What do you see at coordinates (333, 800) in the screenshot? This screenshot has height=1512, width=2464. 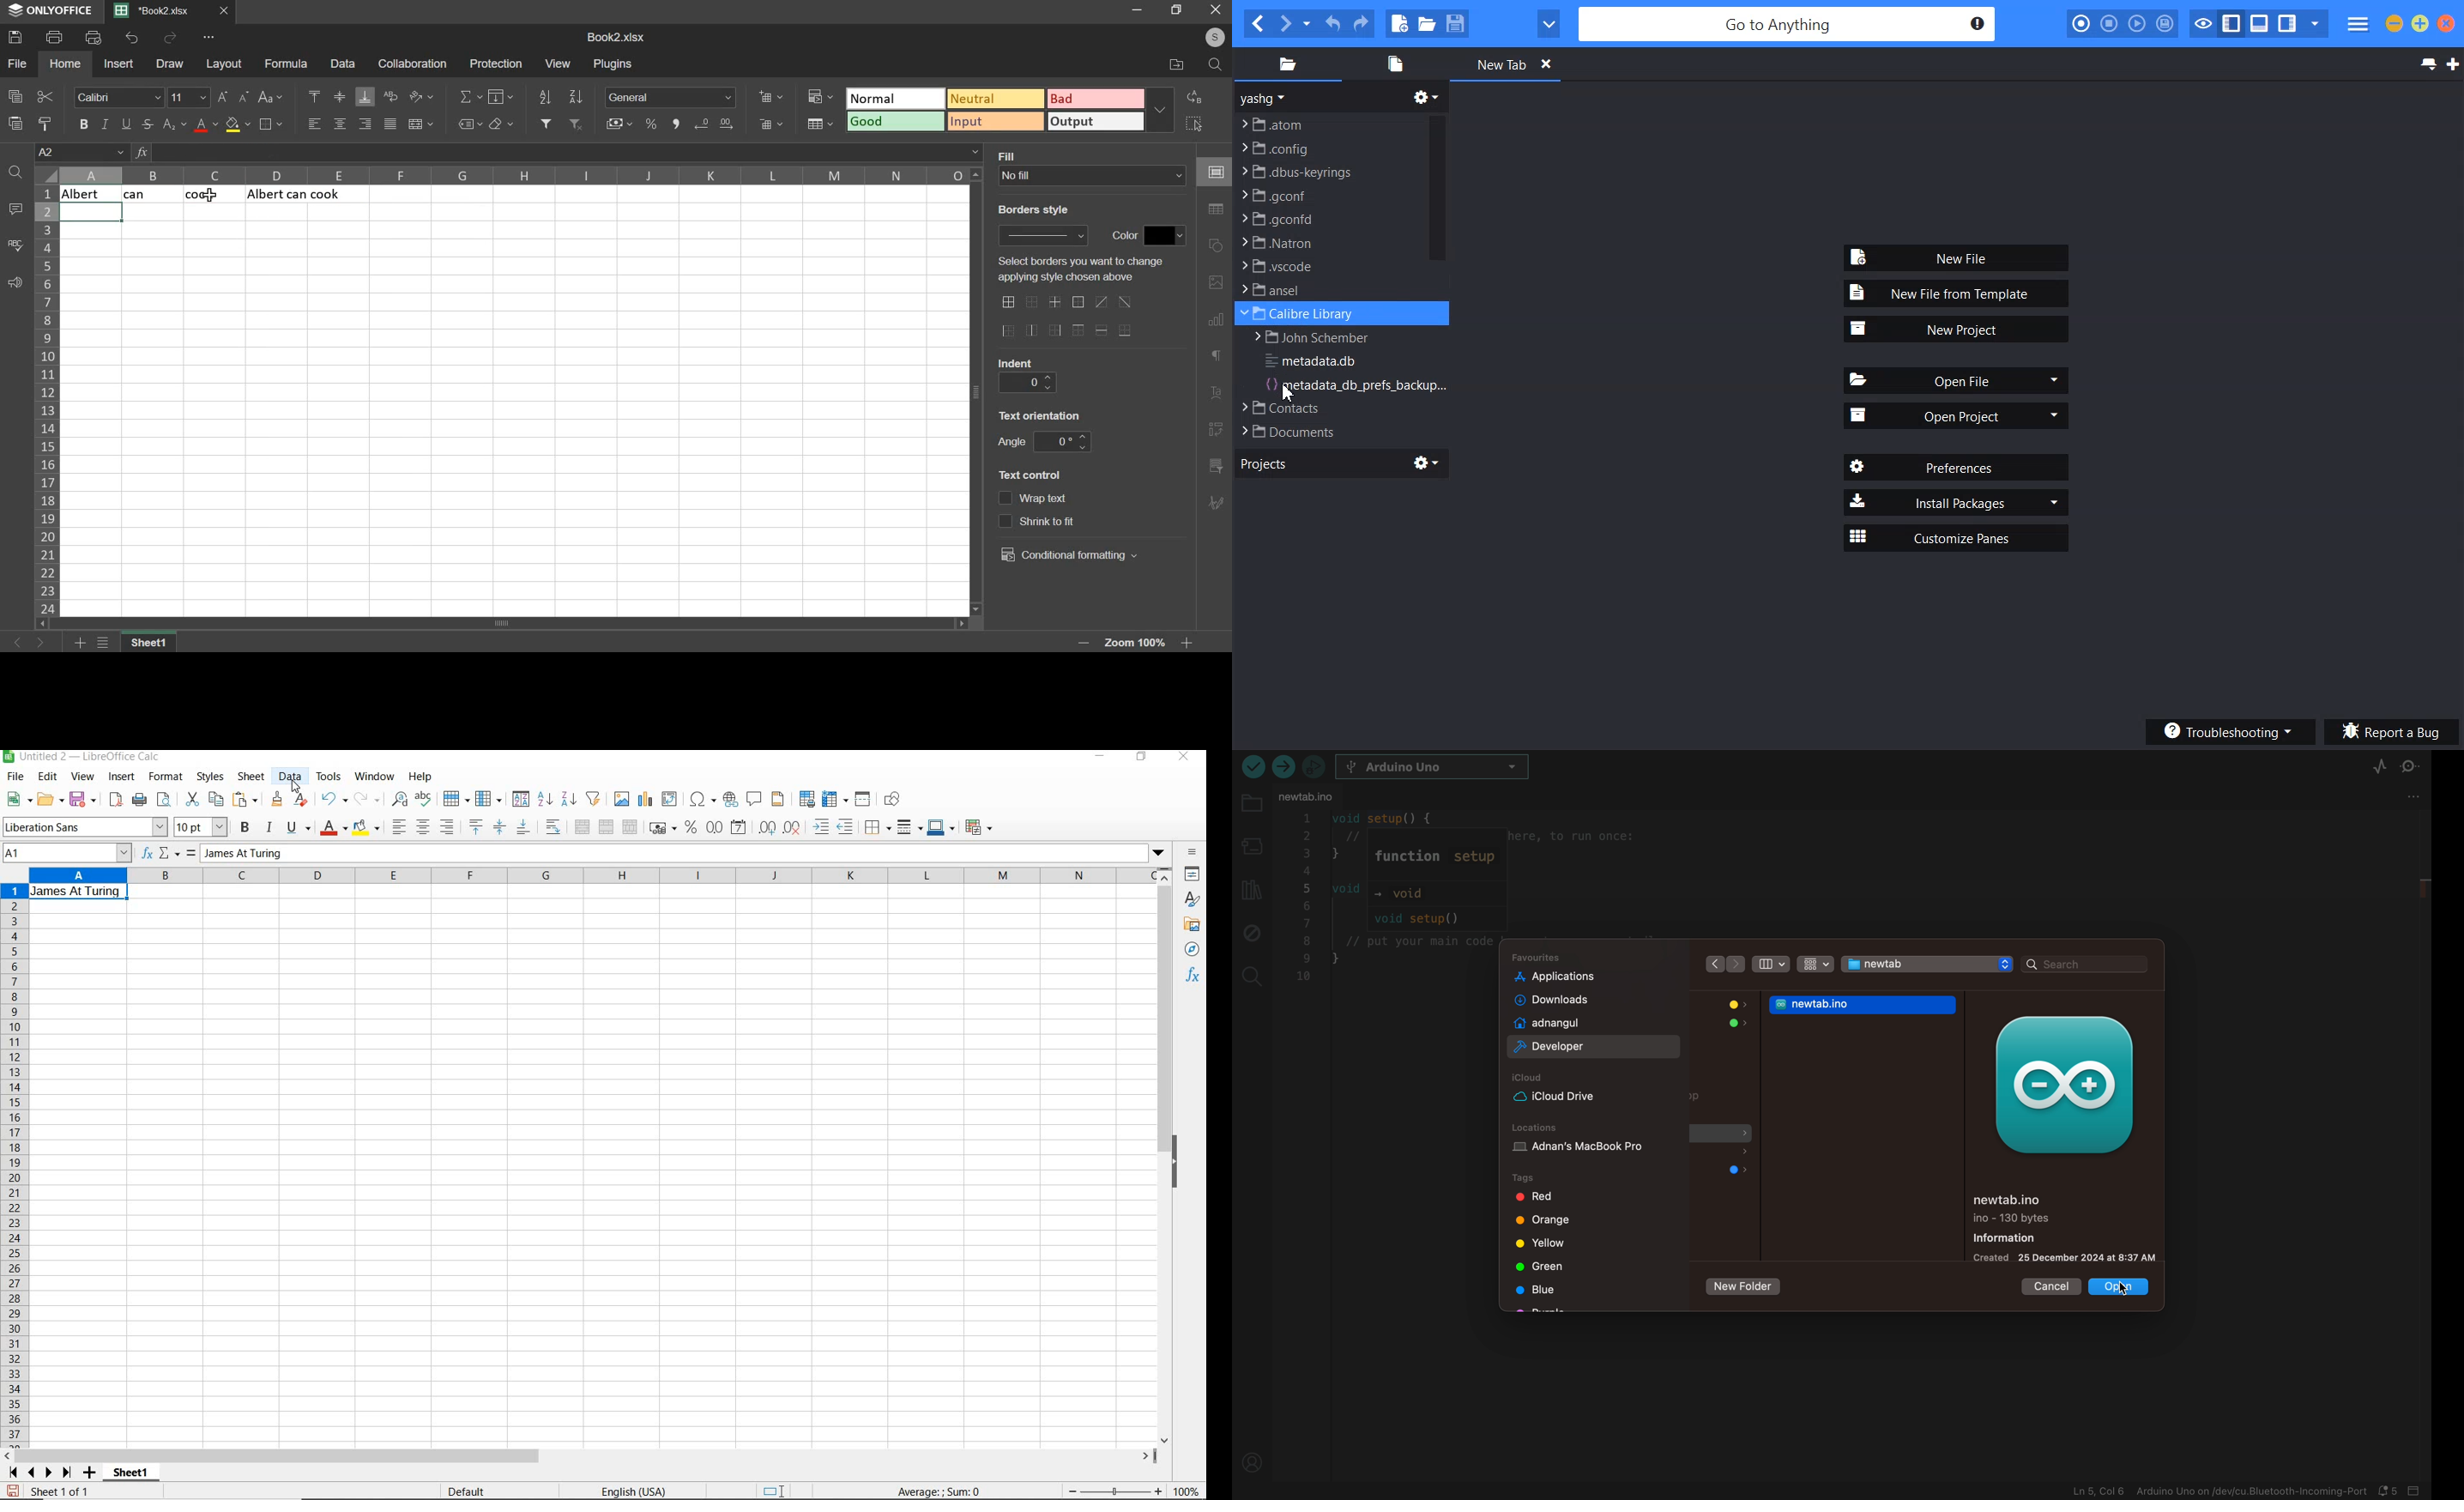 I see `undo` at bounding box center [333, 800].